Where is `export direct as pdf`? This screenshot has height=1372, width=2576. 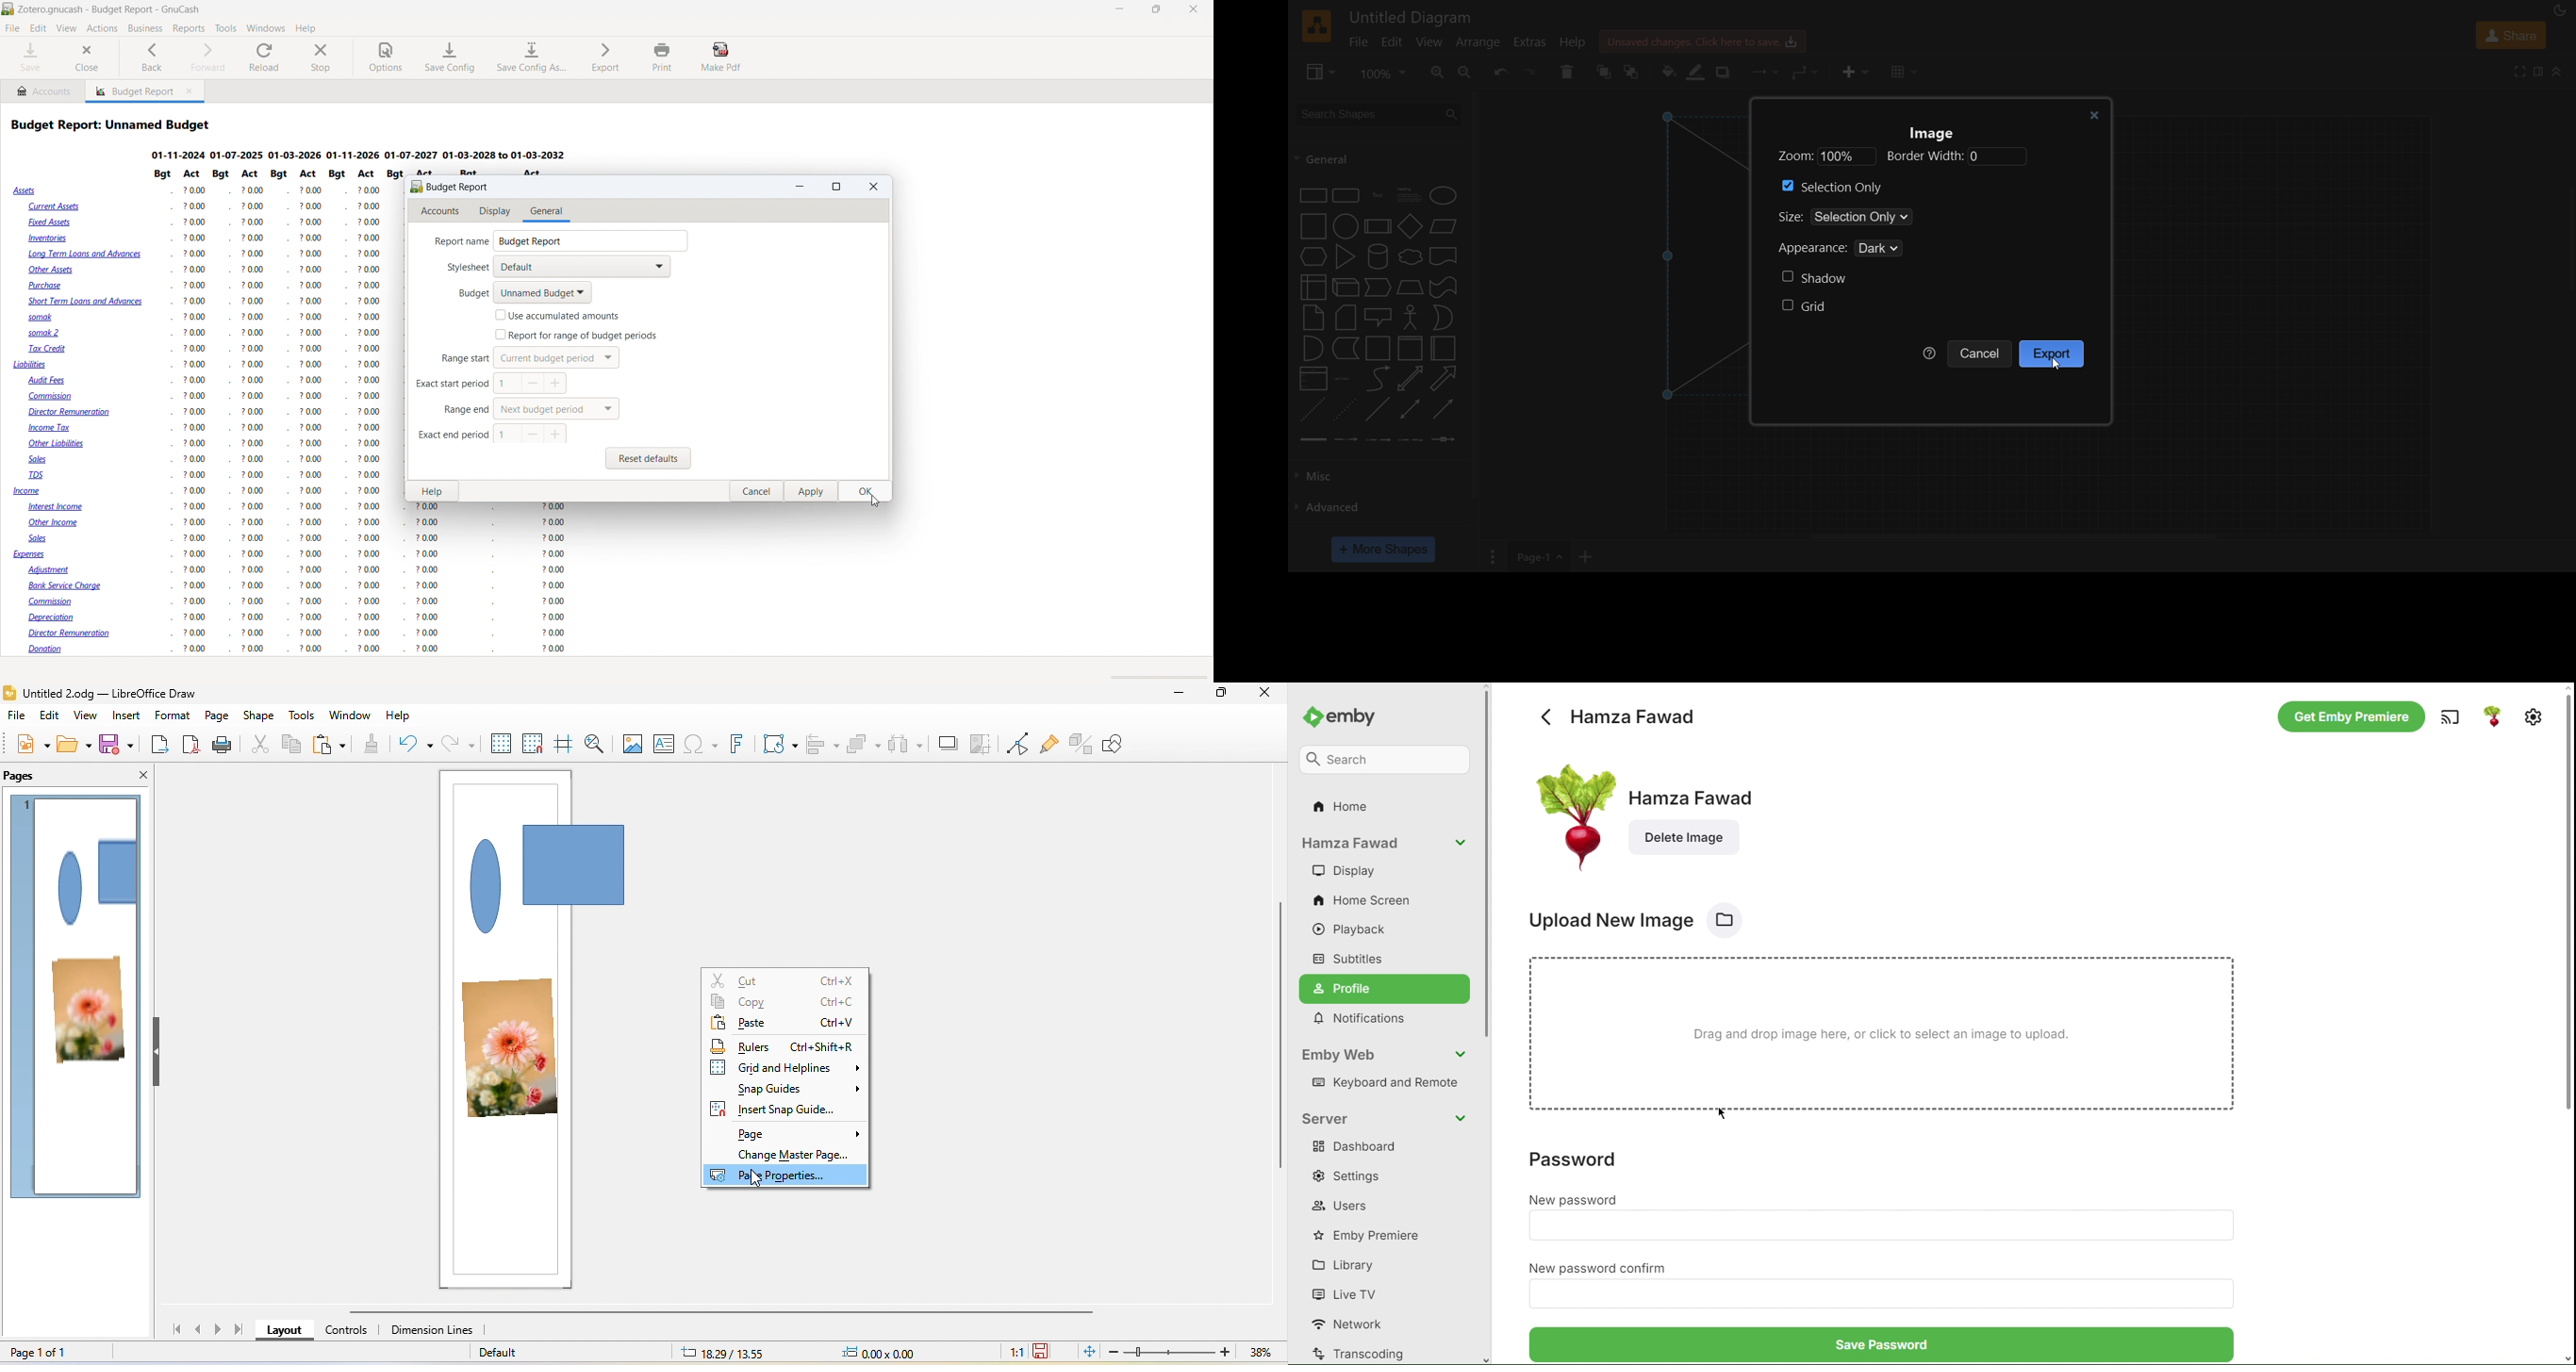
export direct as pdf is located at coordinates (193, 745).